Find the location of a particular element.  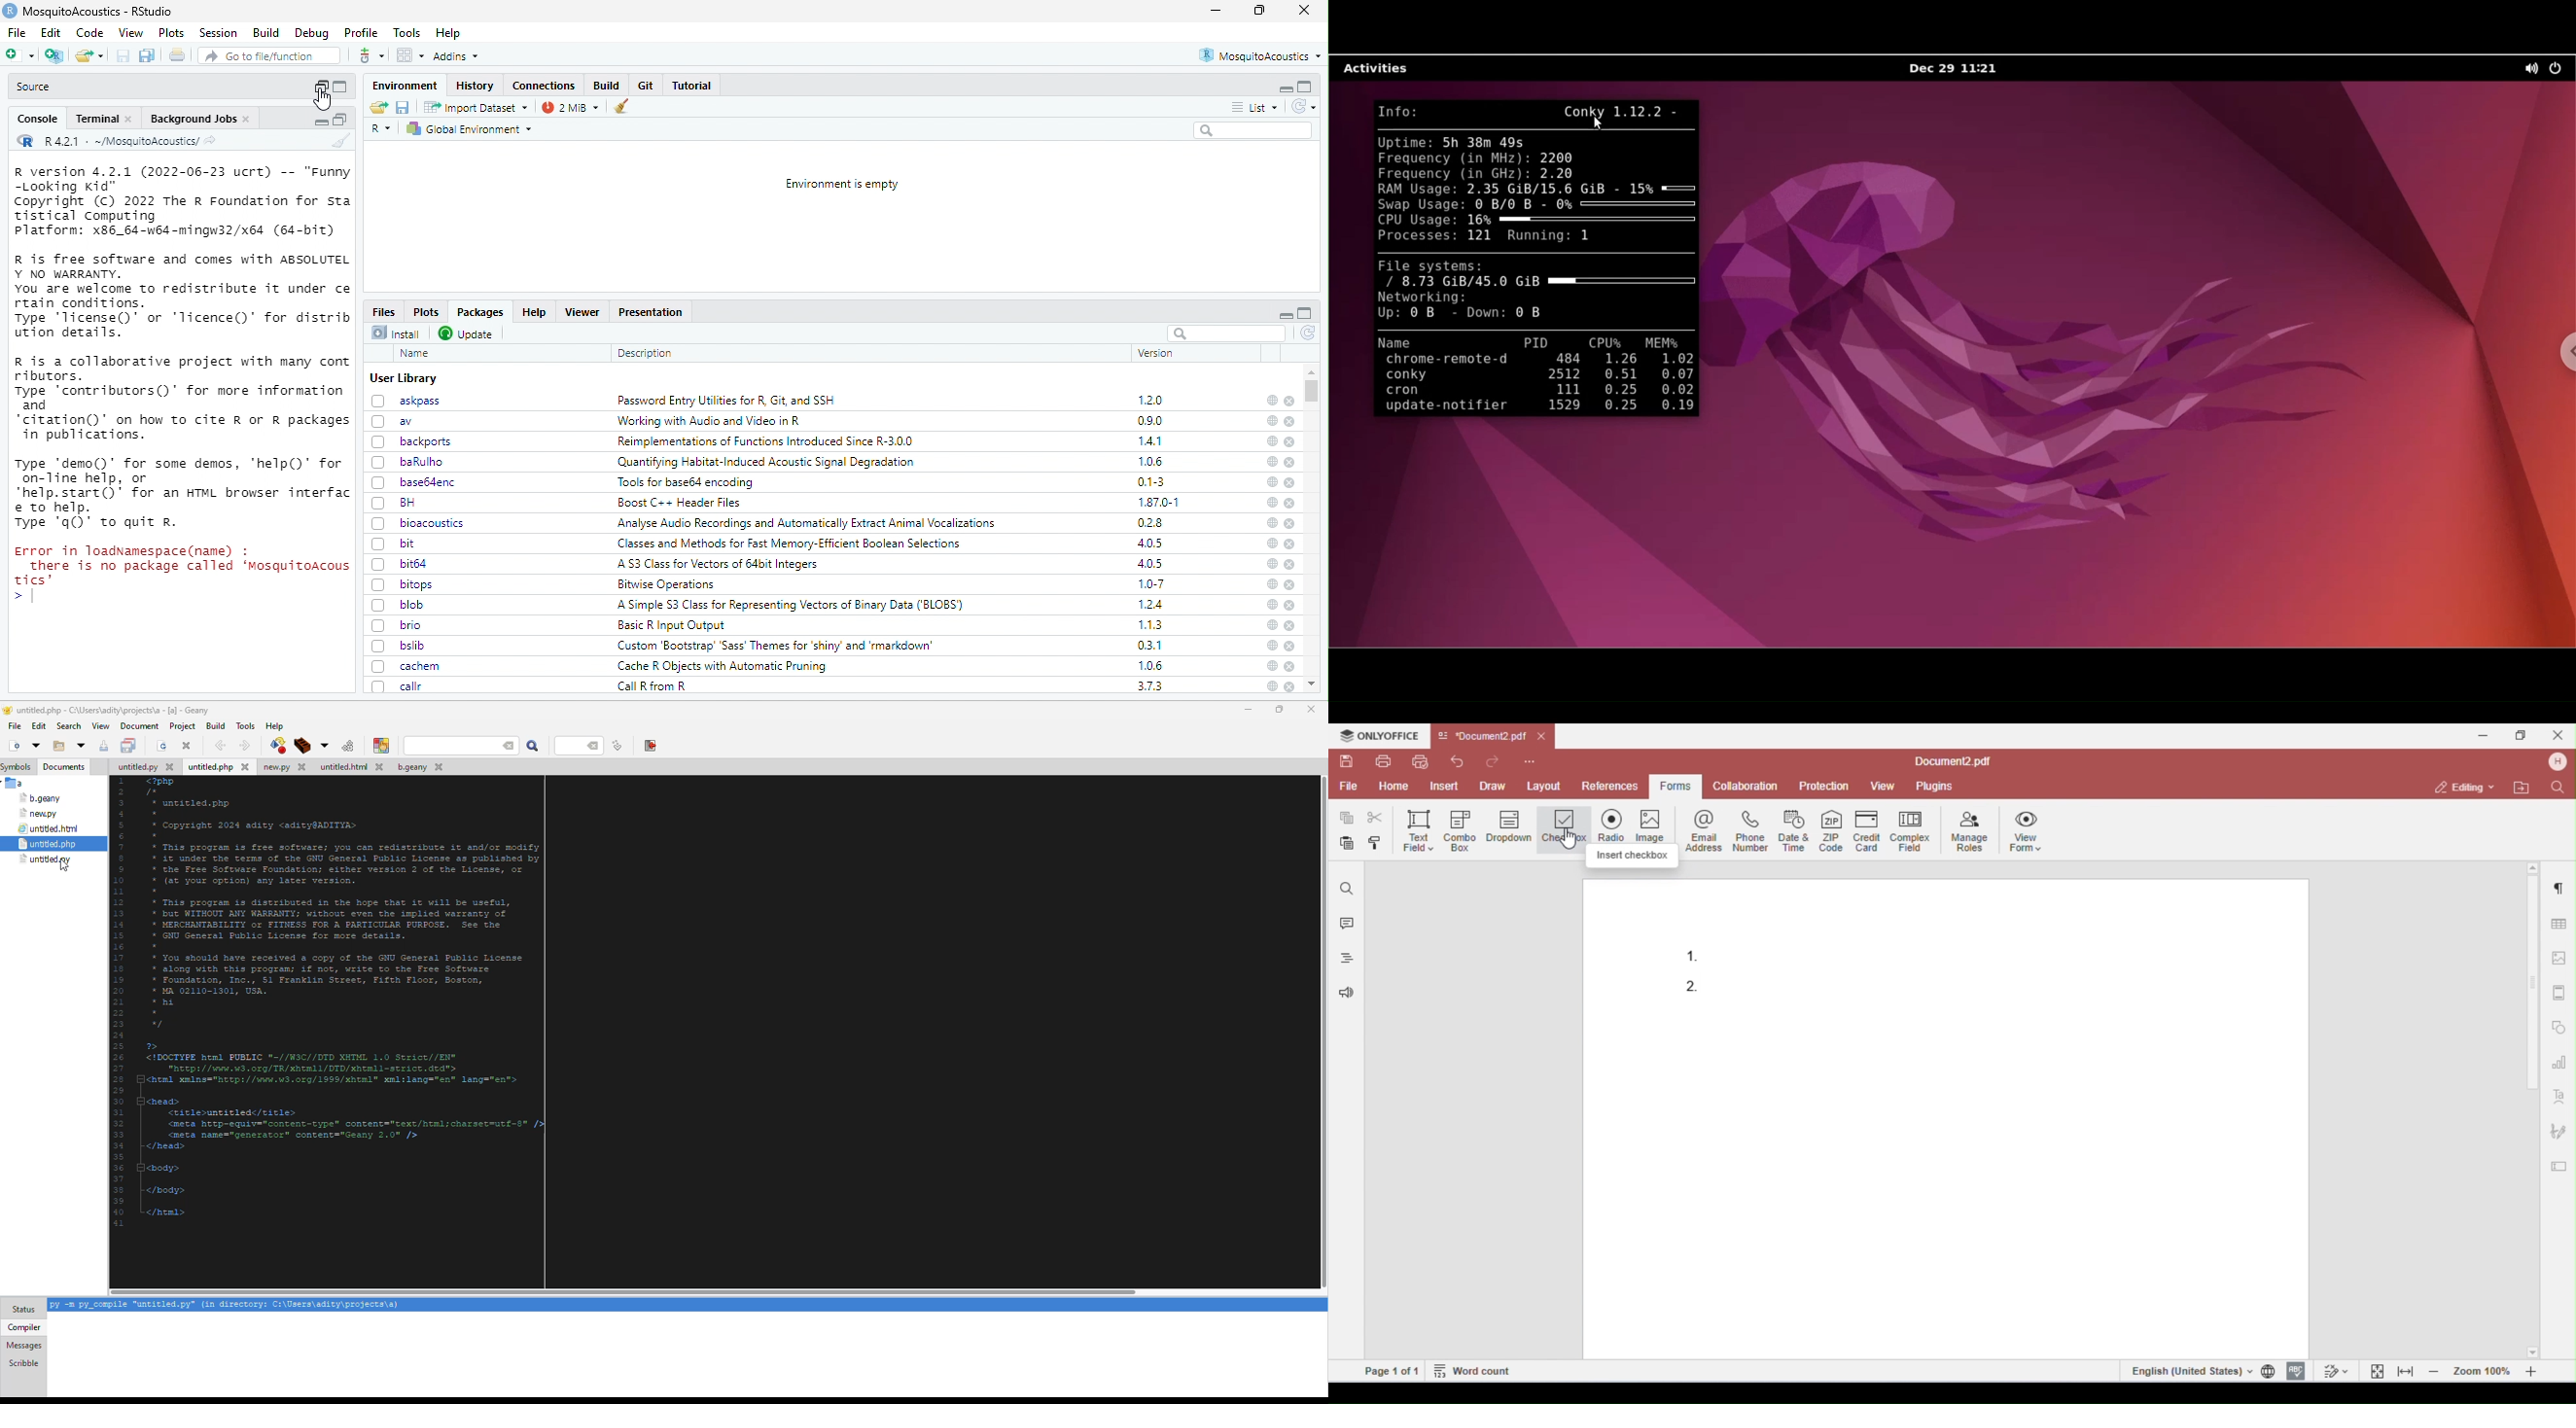

background jobs is located at coordinates (202, 120).